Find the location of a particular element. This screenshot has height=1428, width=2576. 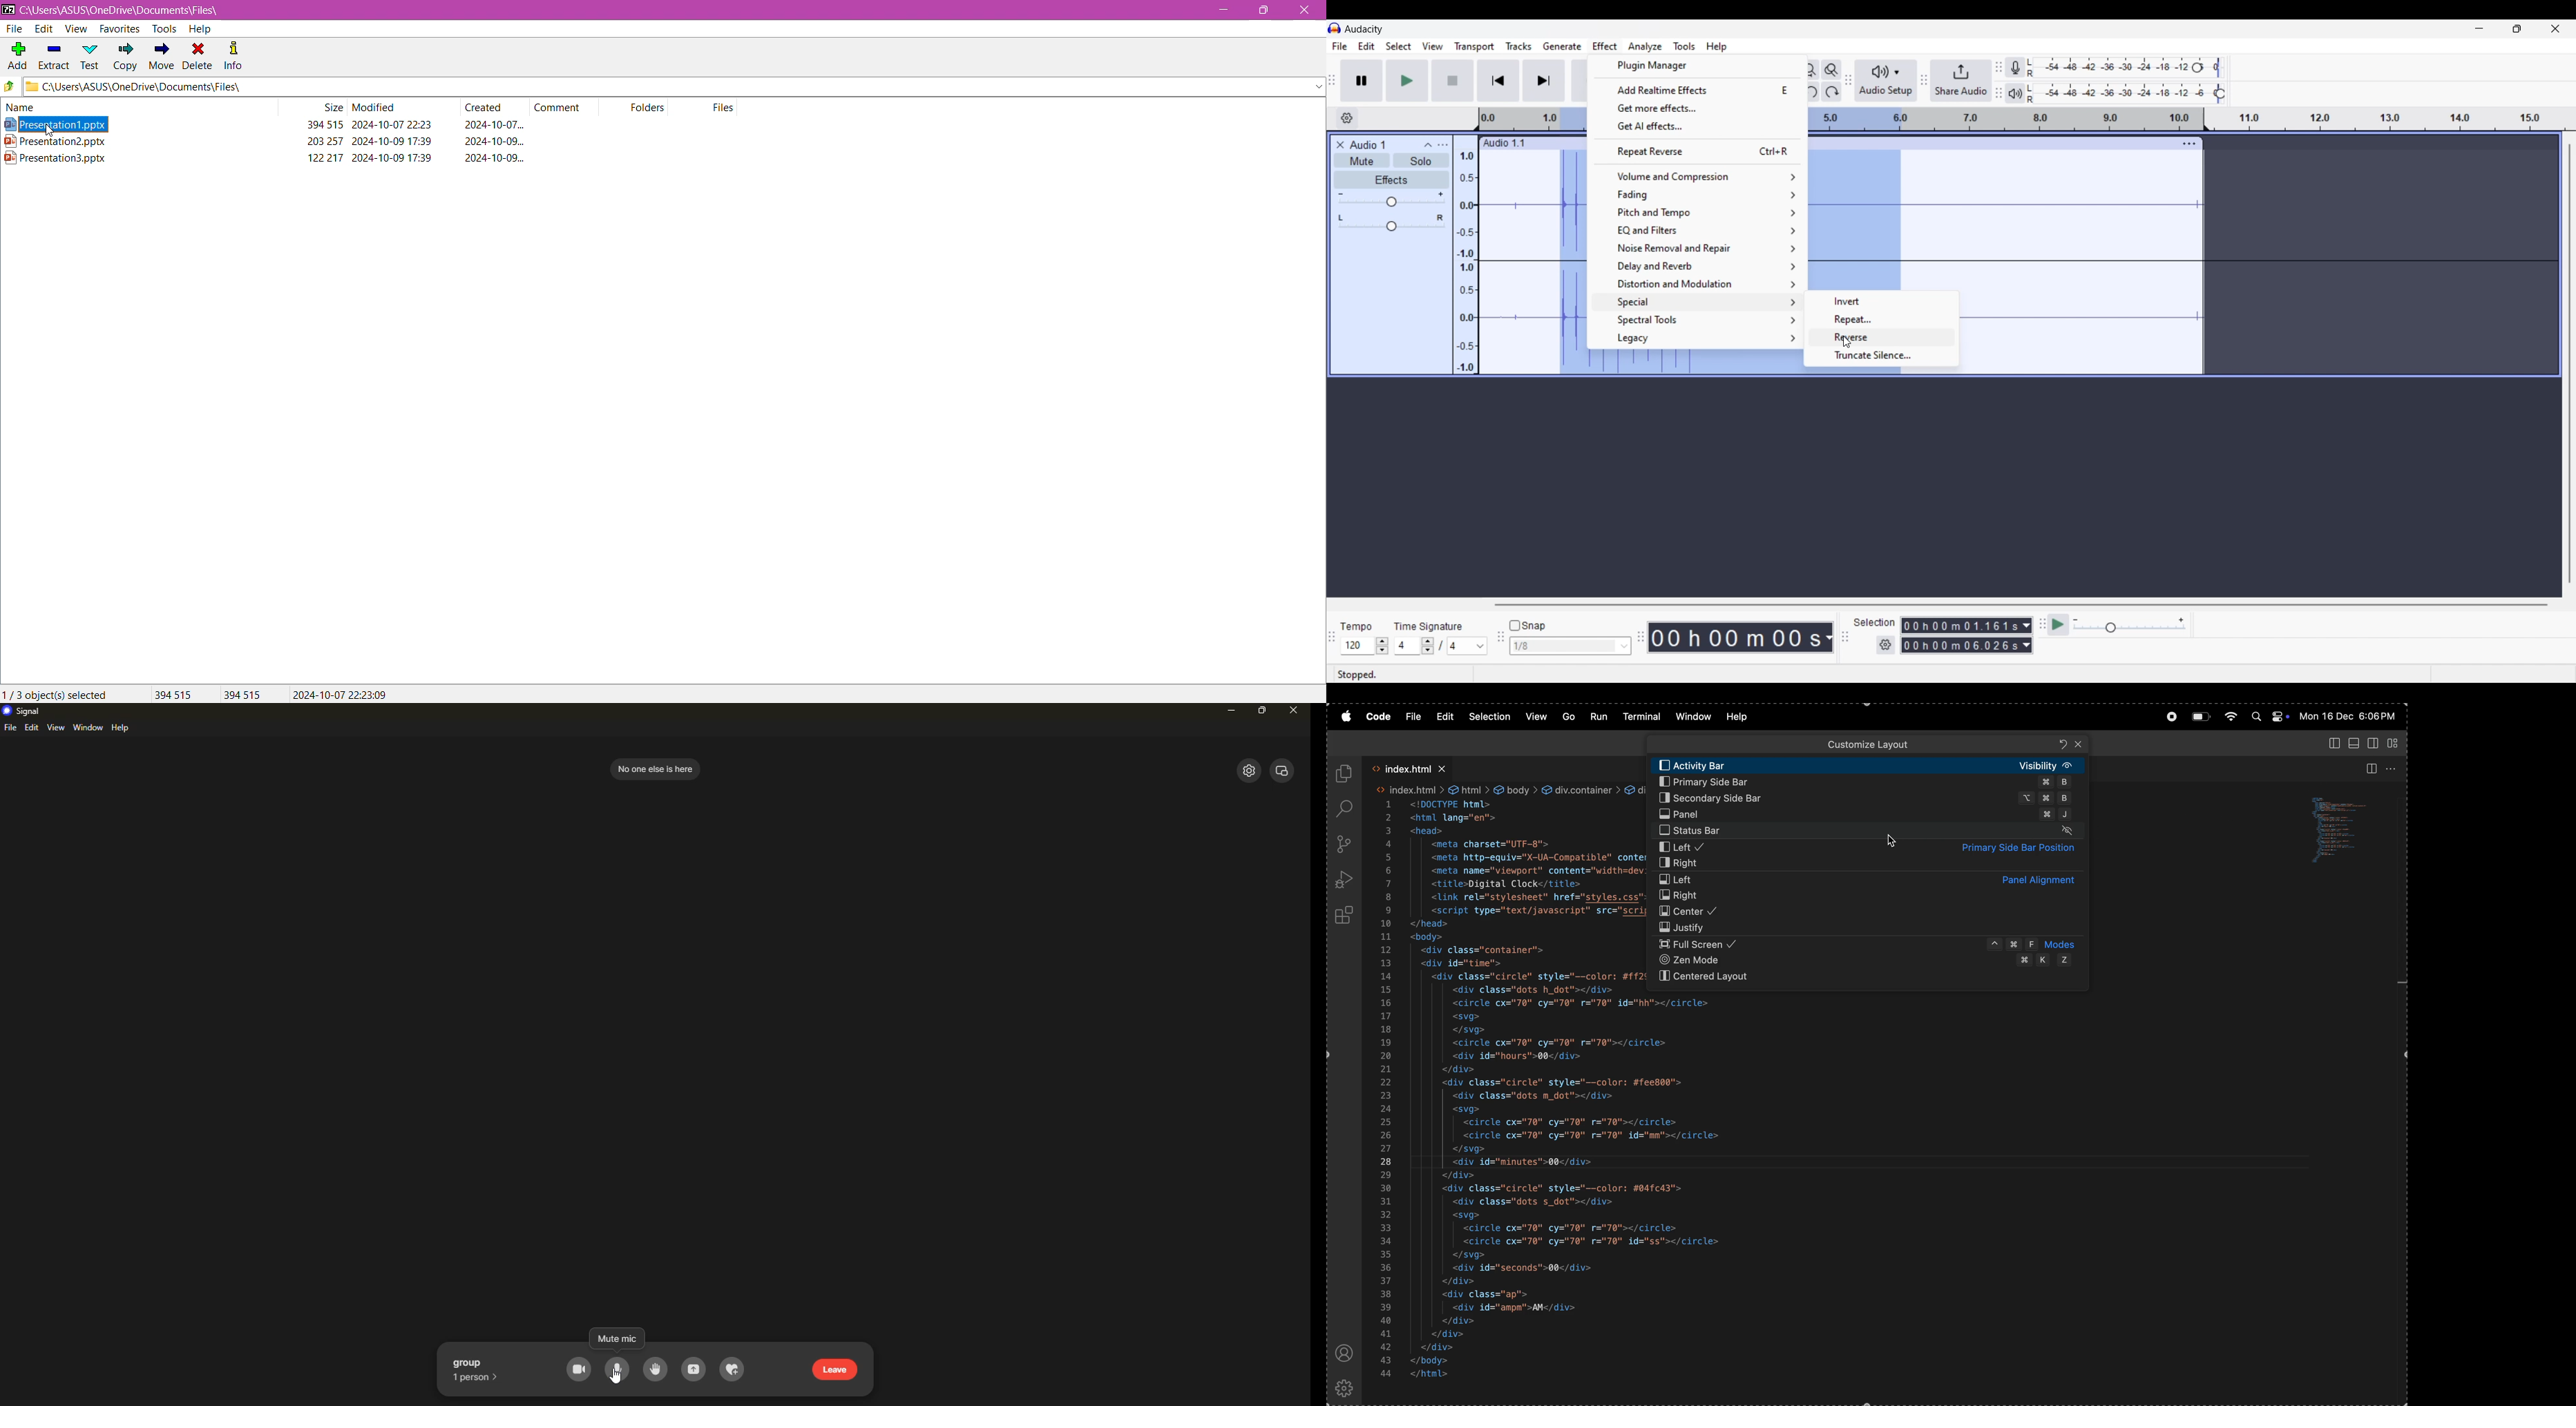

Move back one step is located at coordinates (10, 88).